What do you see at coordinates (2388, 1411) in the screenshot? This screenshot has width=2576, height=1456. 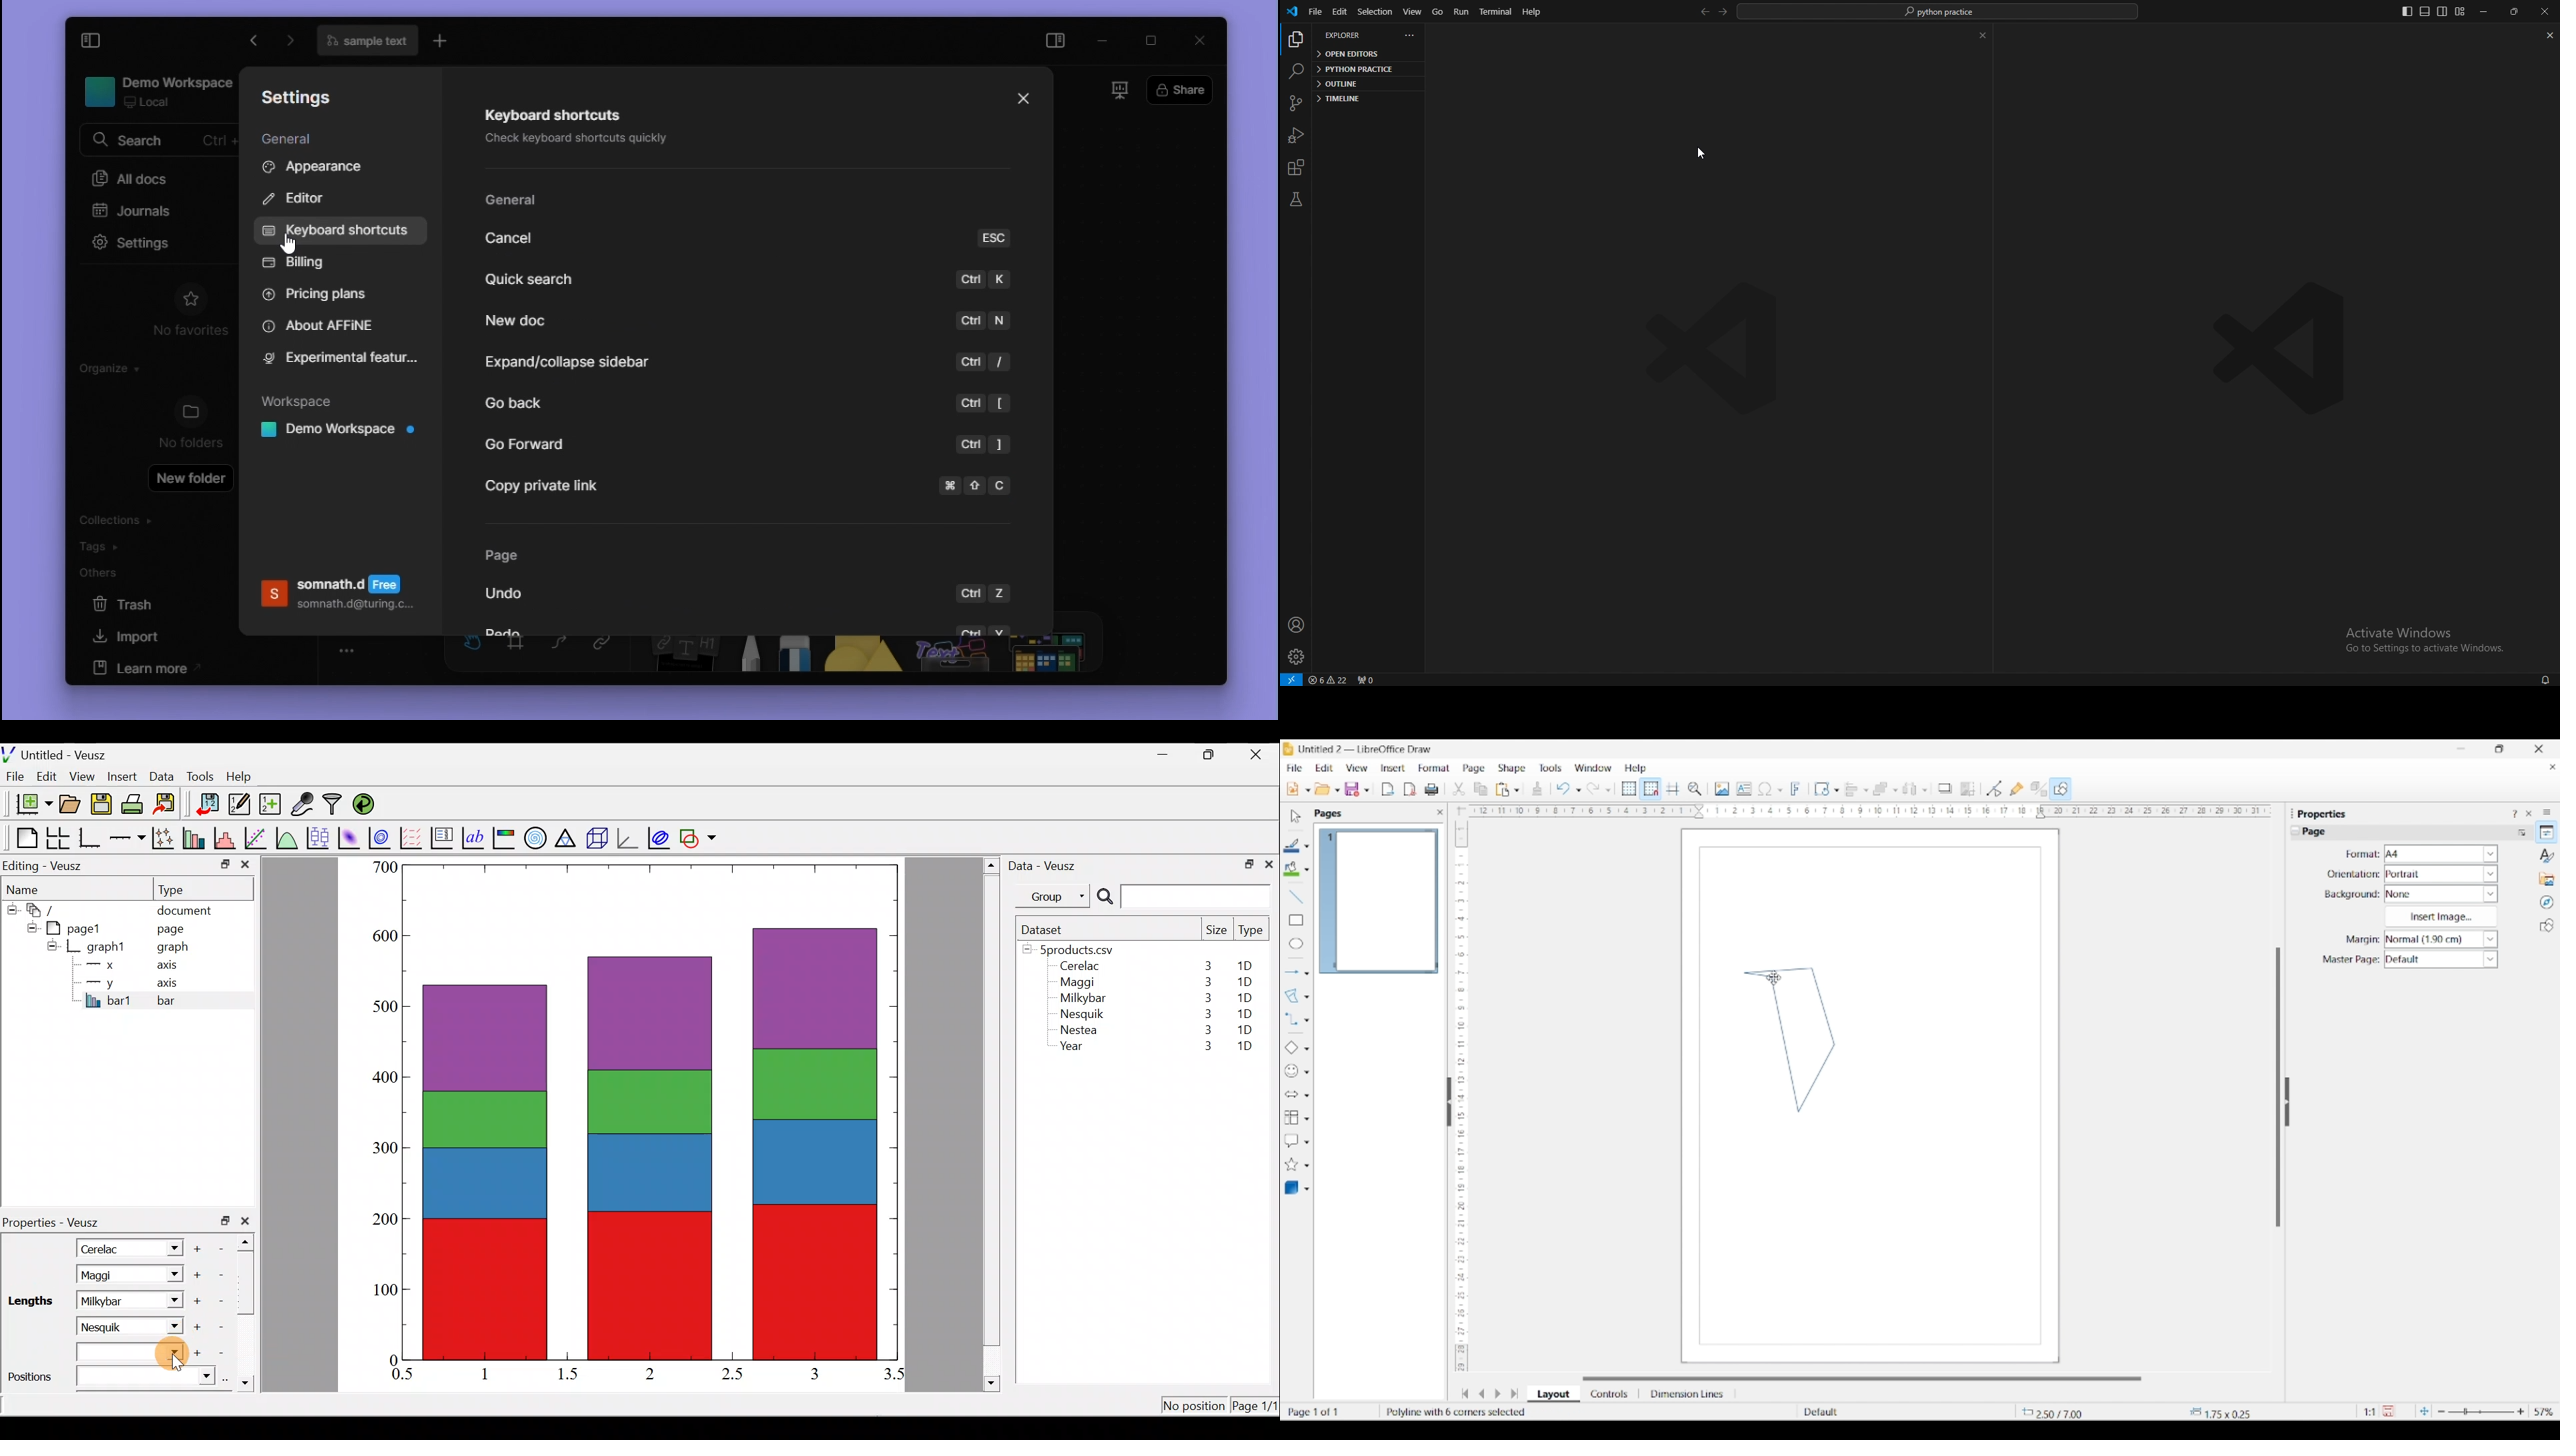 I see `Click to save modifications` at bounding box center [2388, 1411].